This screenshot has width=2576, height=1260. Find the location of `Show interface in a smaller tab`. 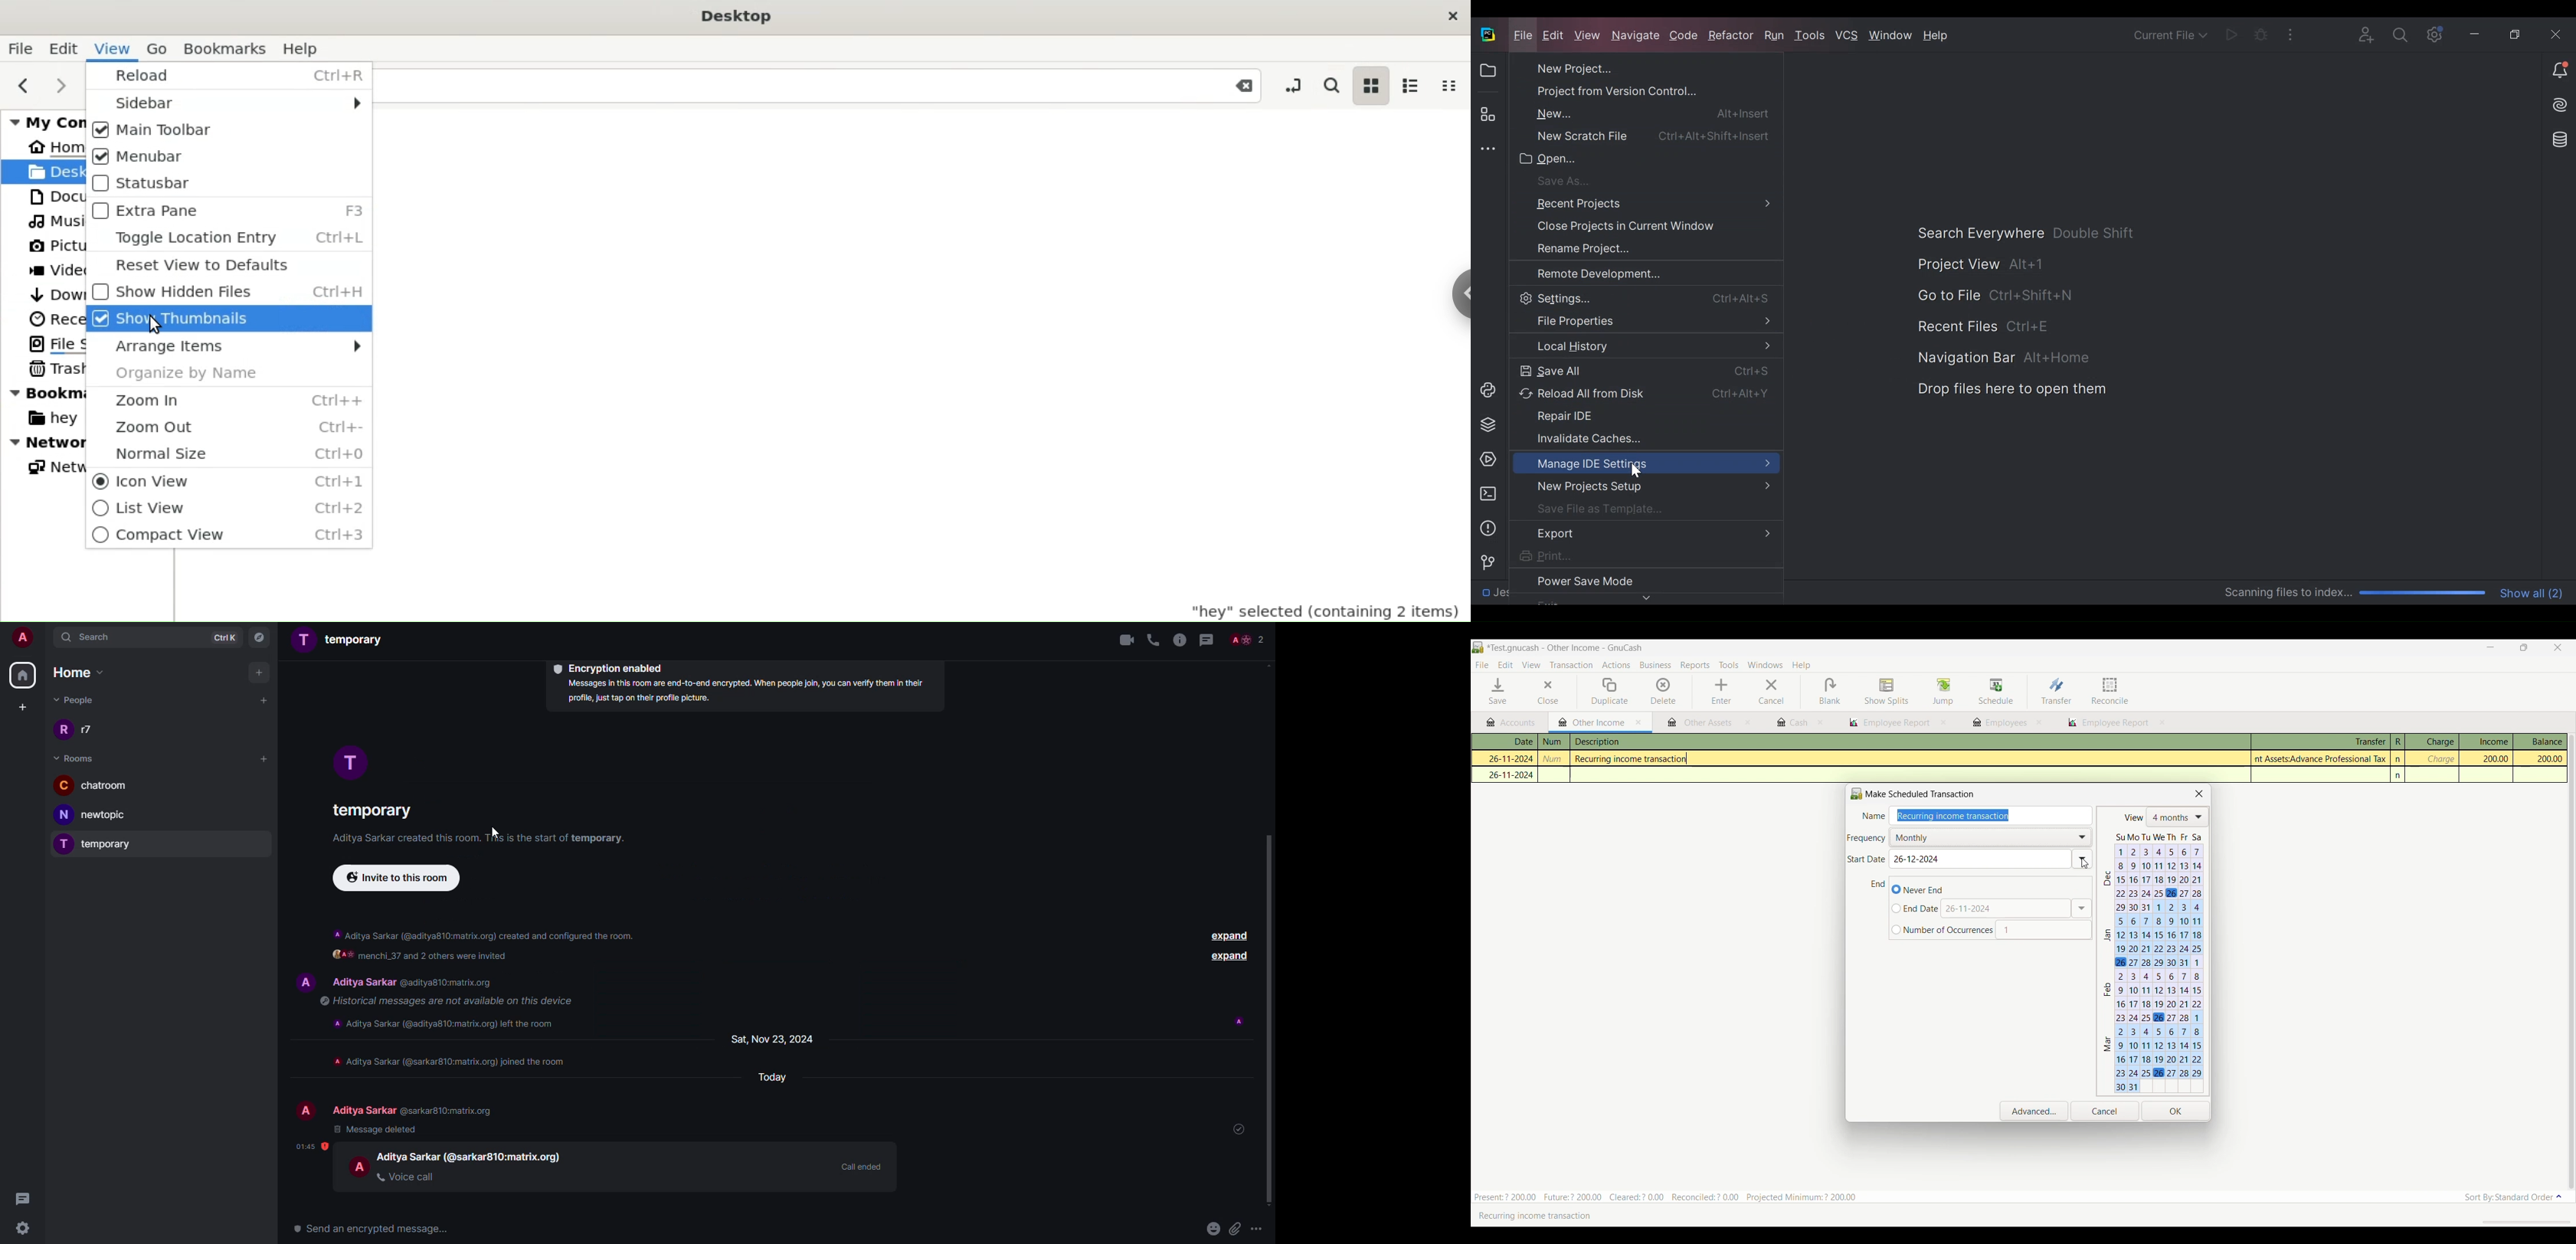

Show interface in a smaller tab is located at coordinates (2526, 648).